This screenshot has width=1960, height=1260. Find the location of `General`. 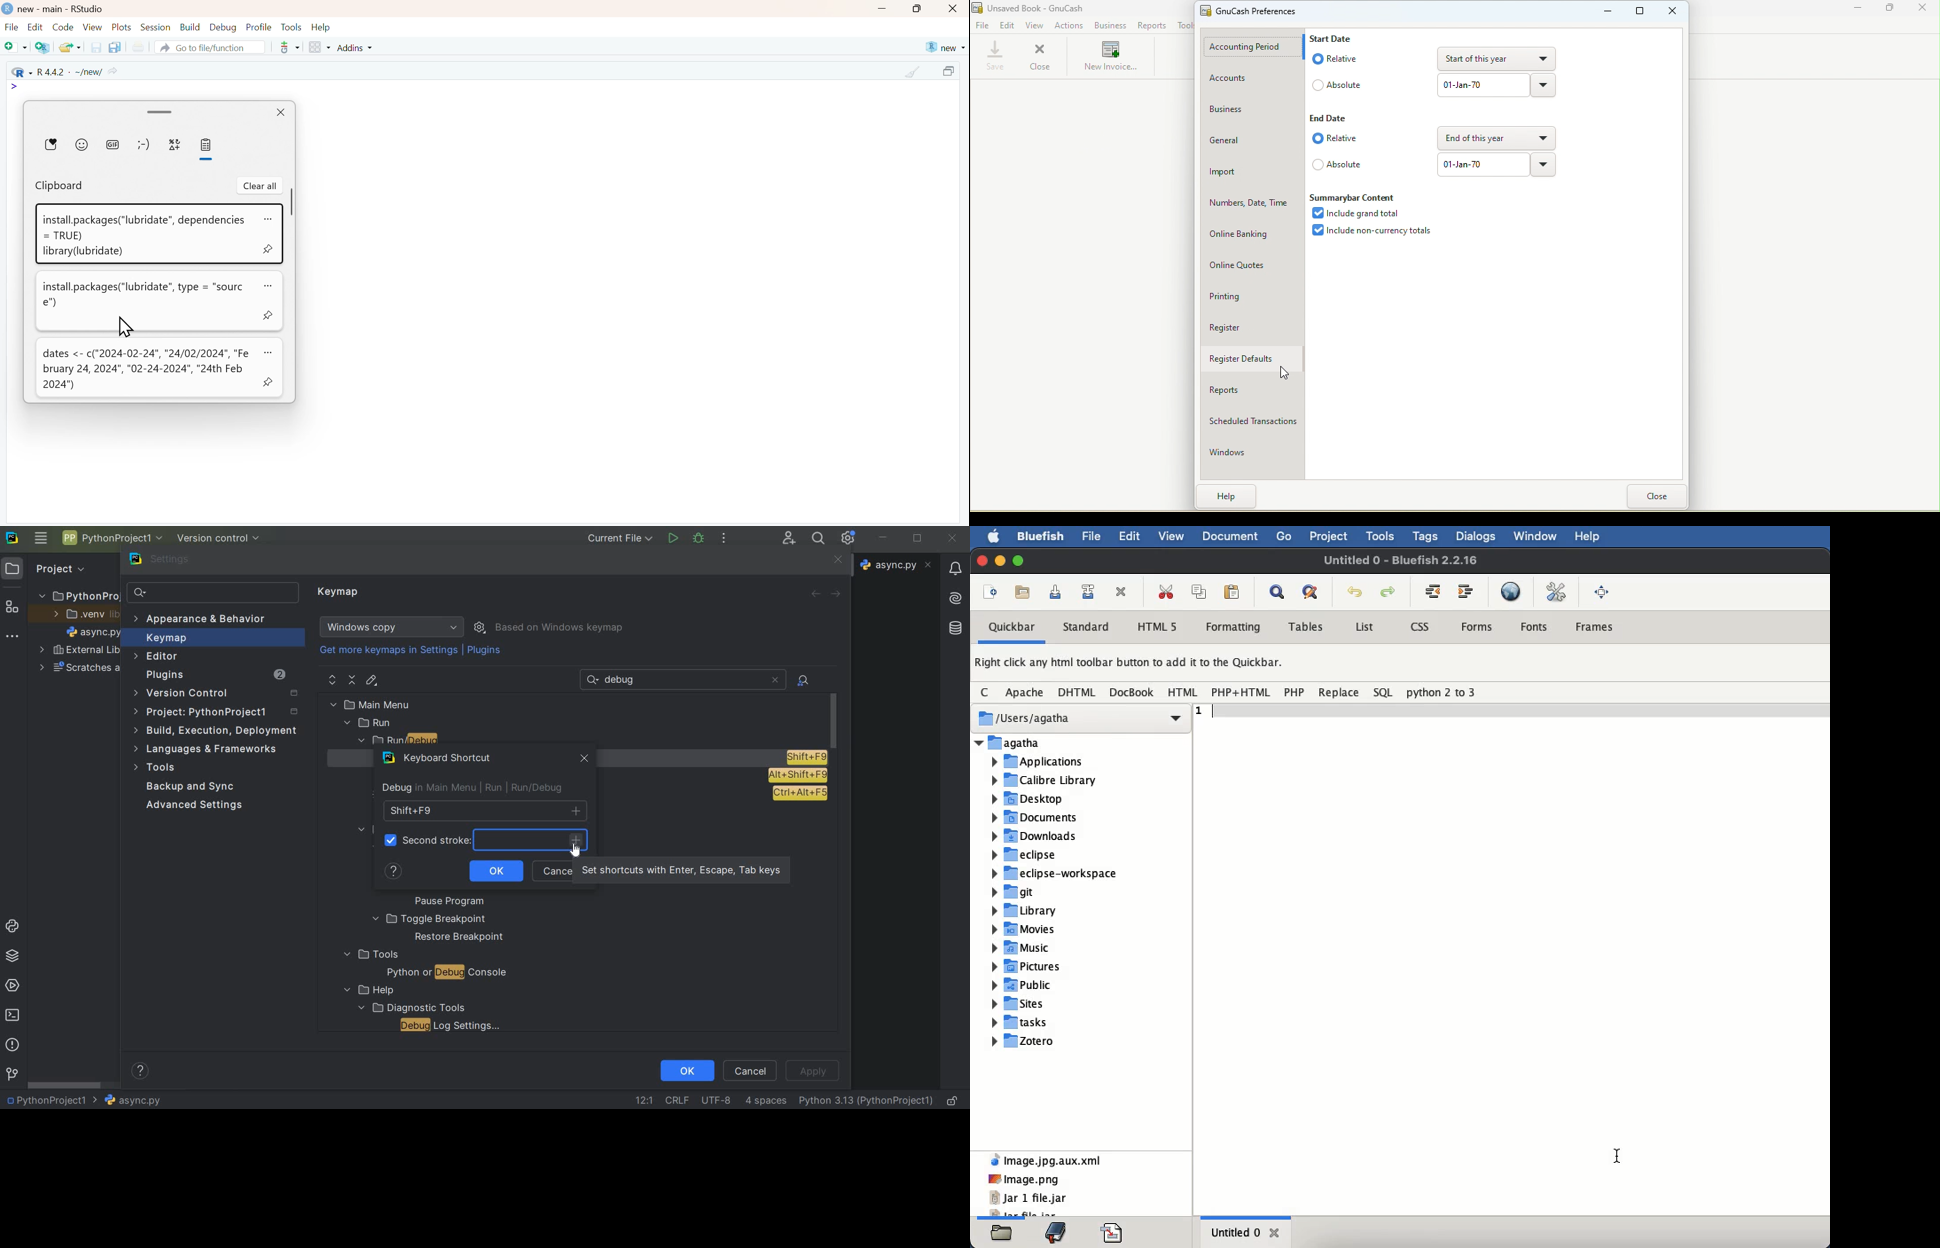

General is located at coordinates (1252, 143).